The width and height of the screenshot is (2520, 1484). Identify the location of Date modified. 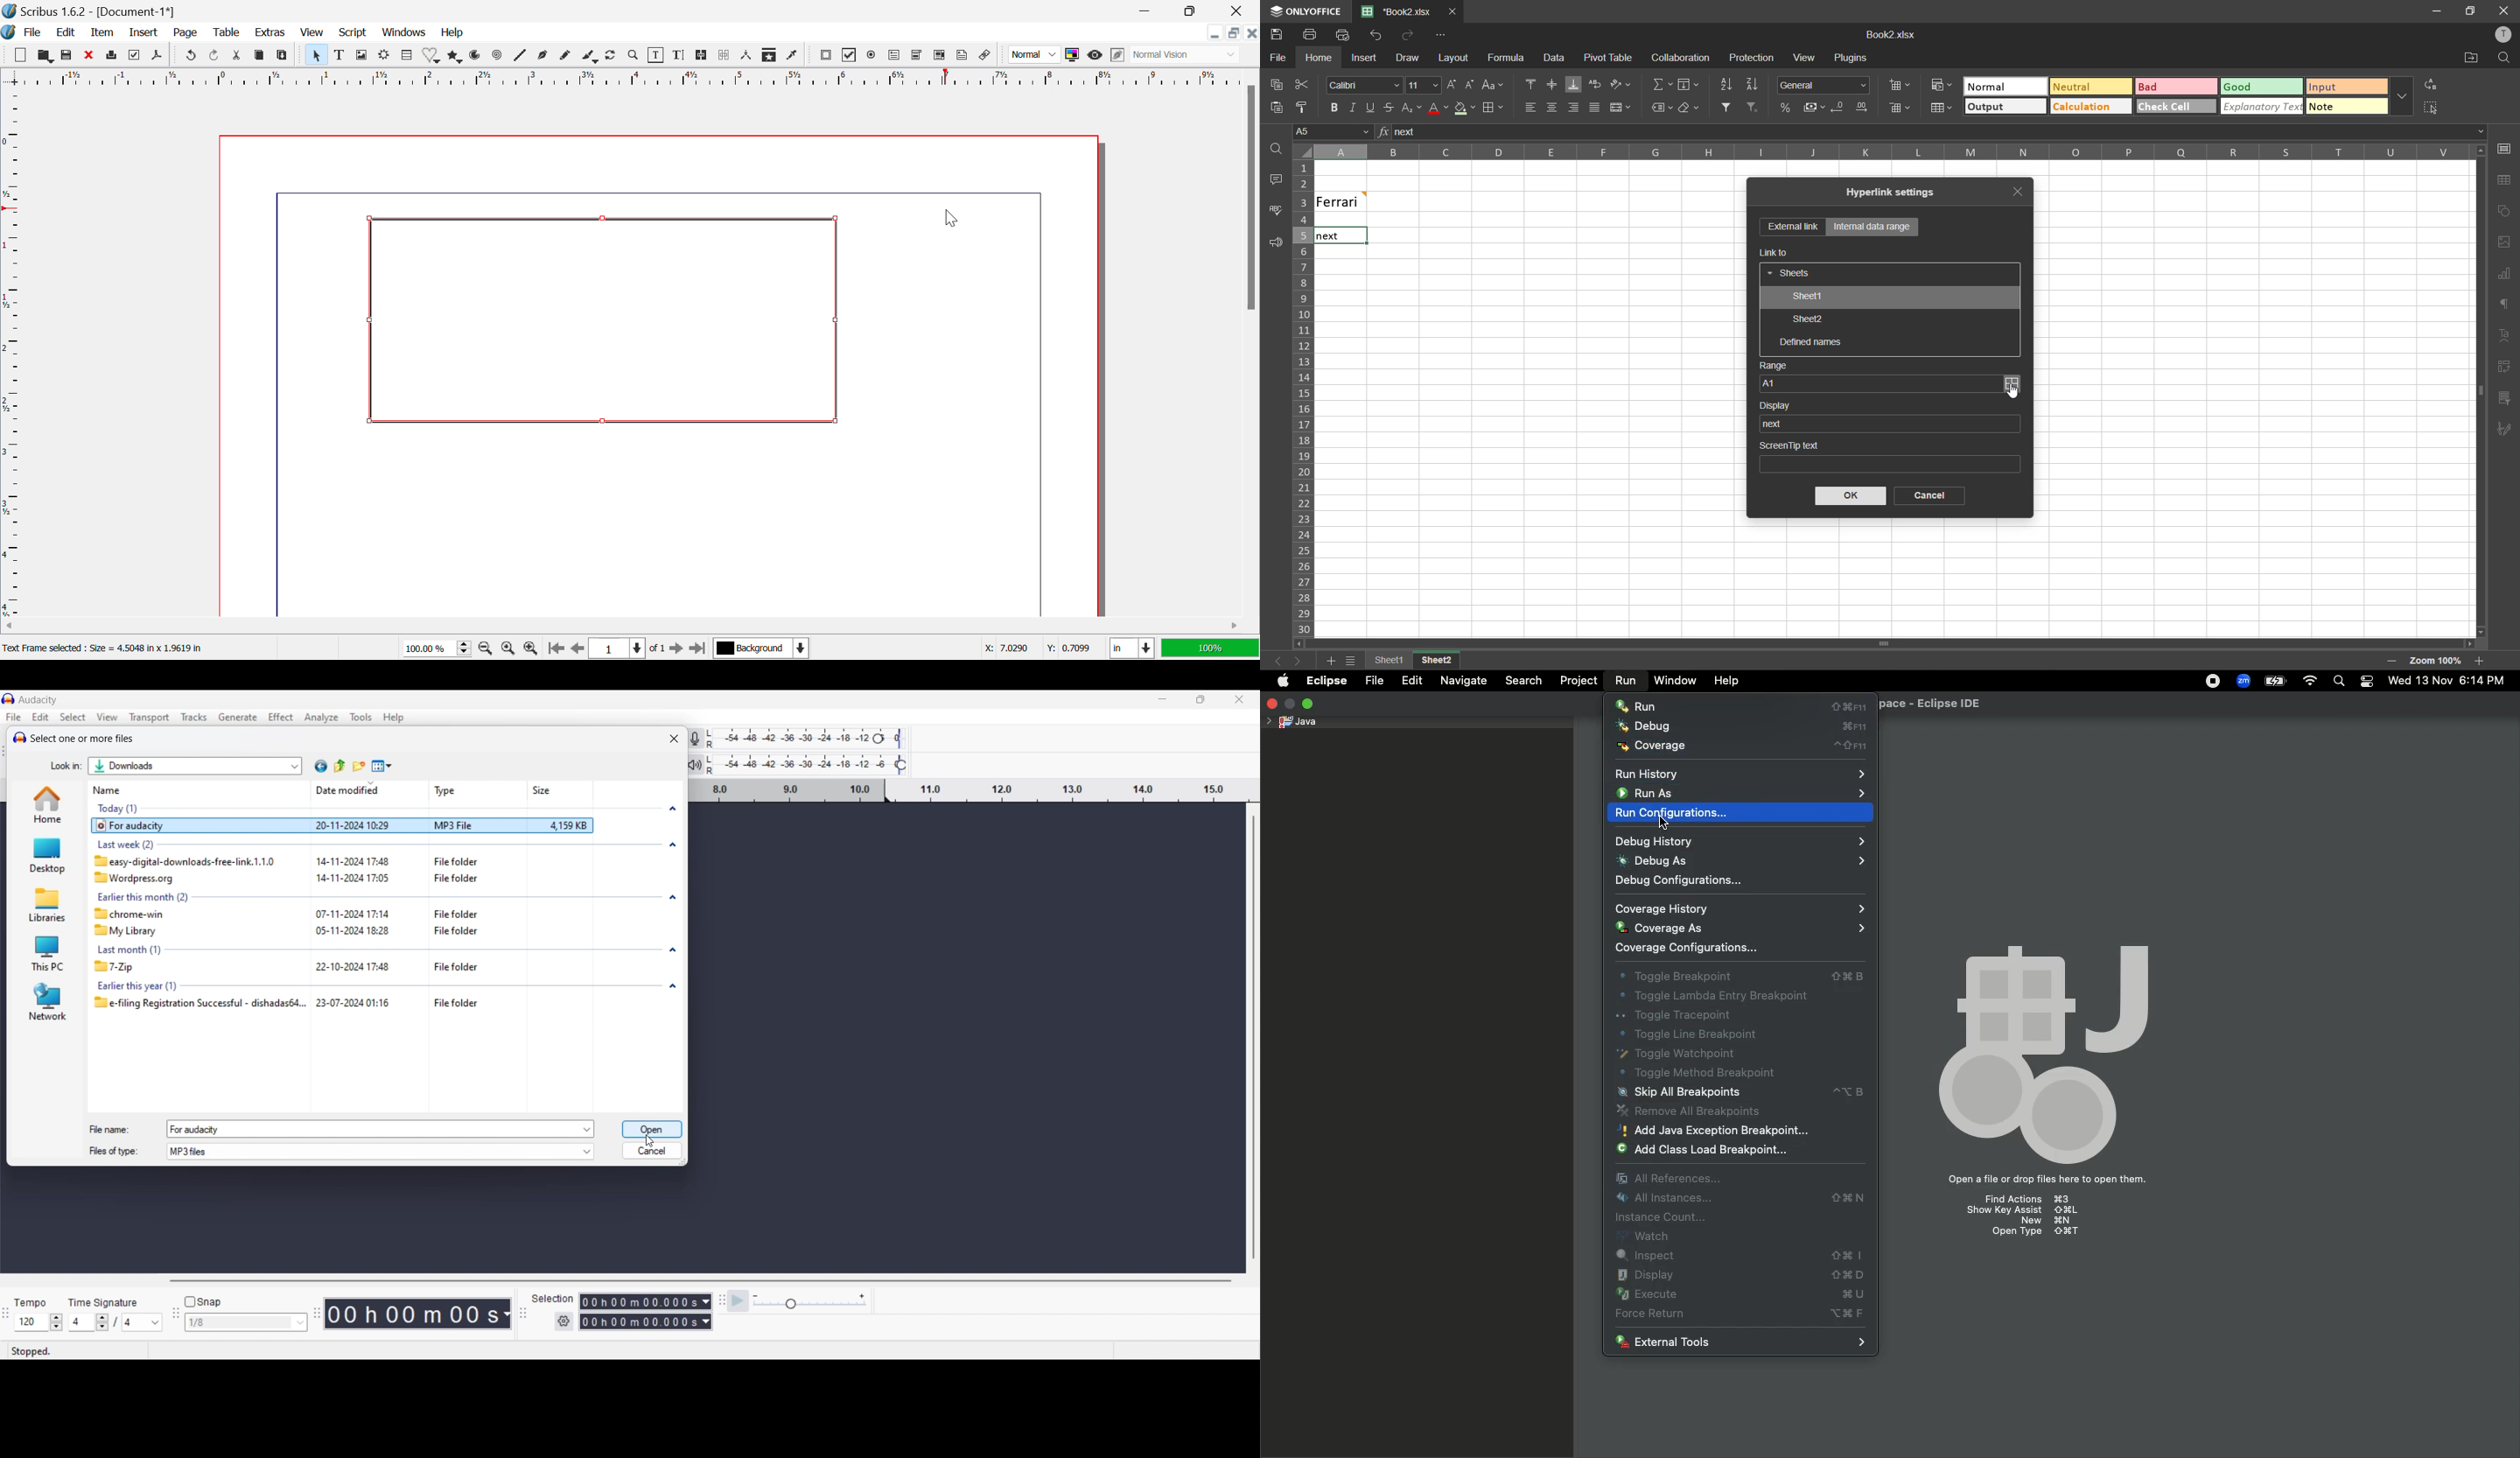
(344, 789).